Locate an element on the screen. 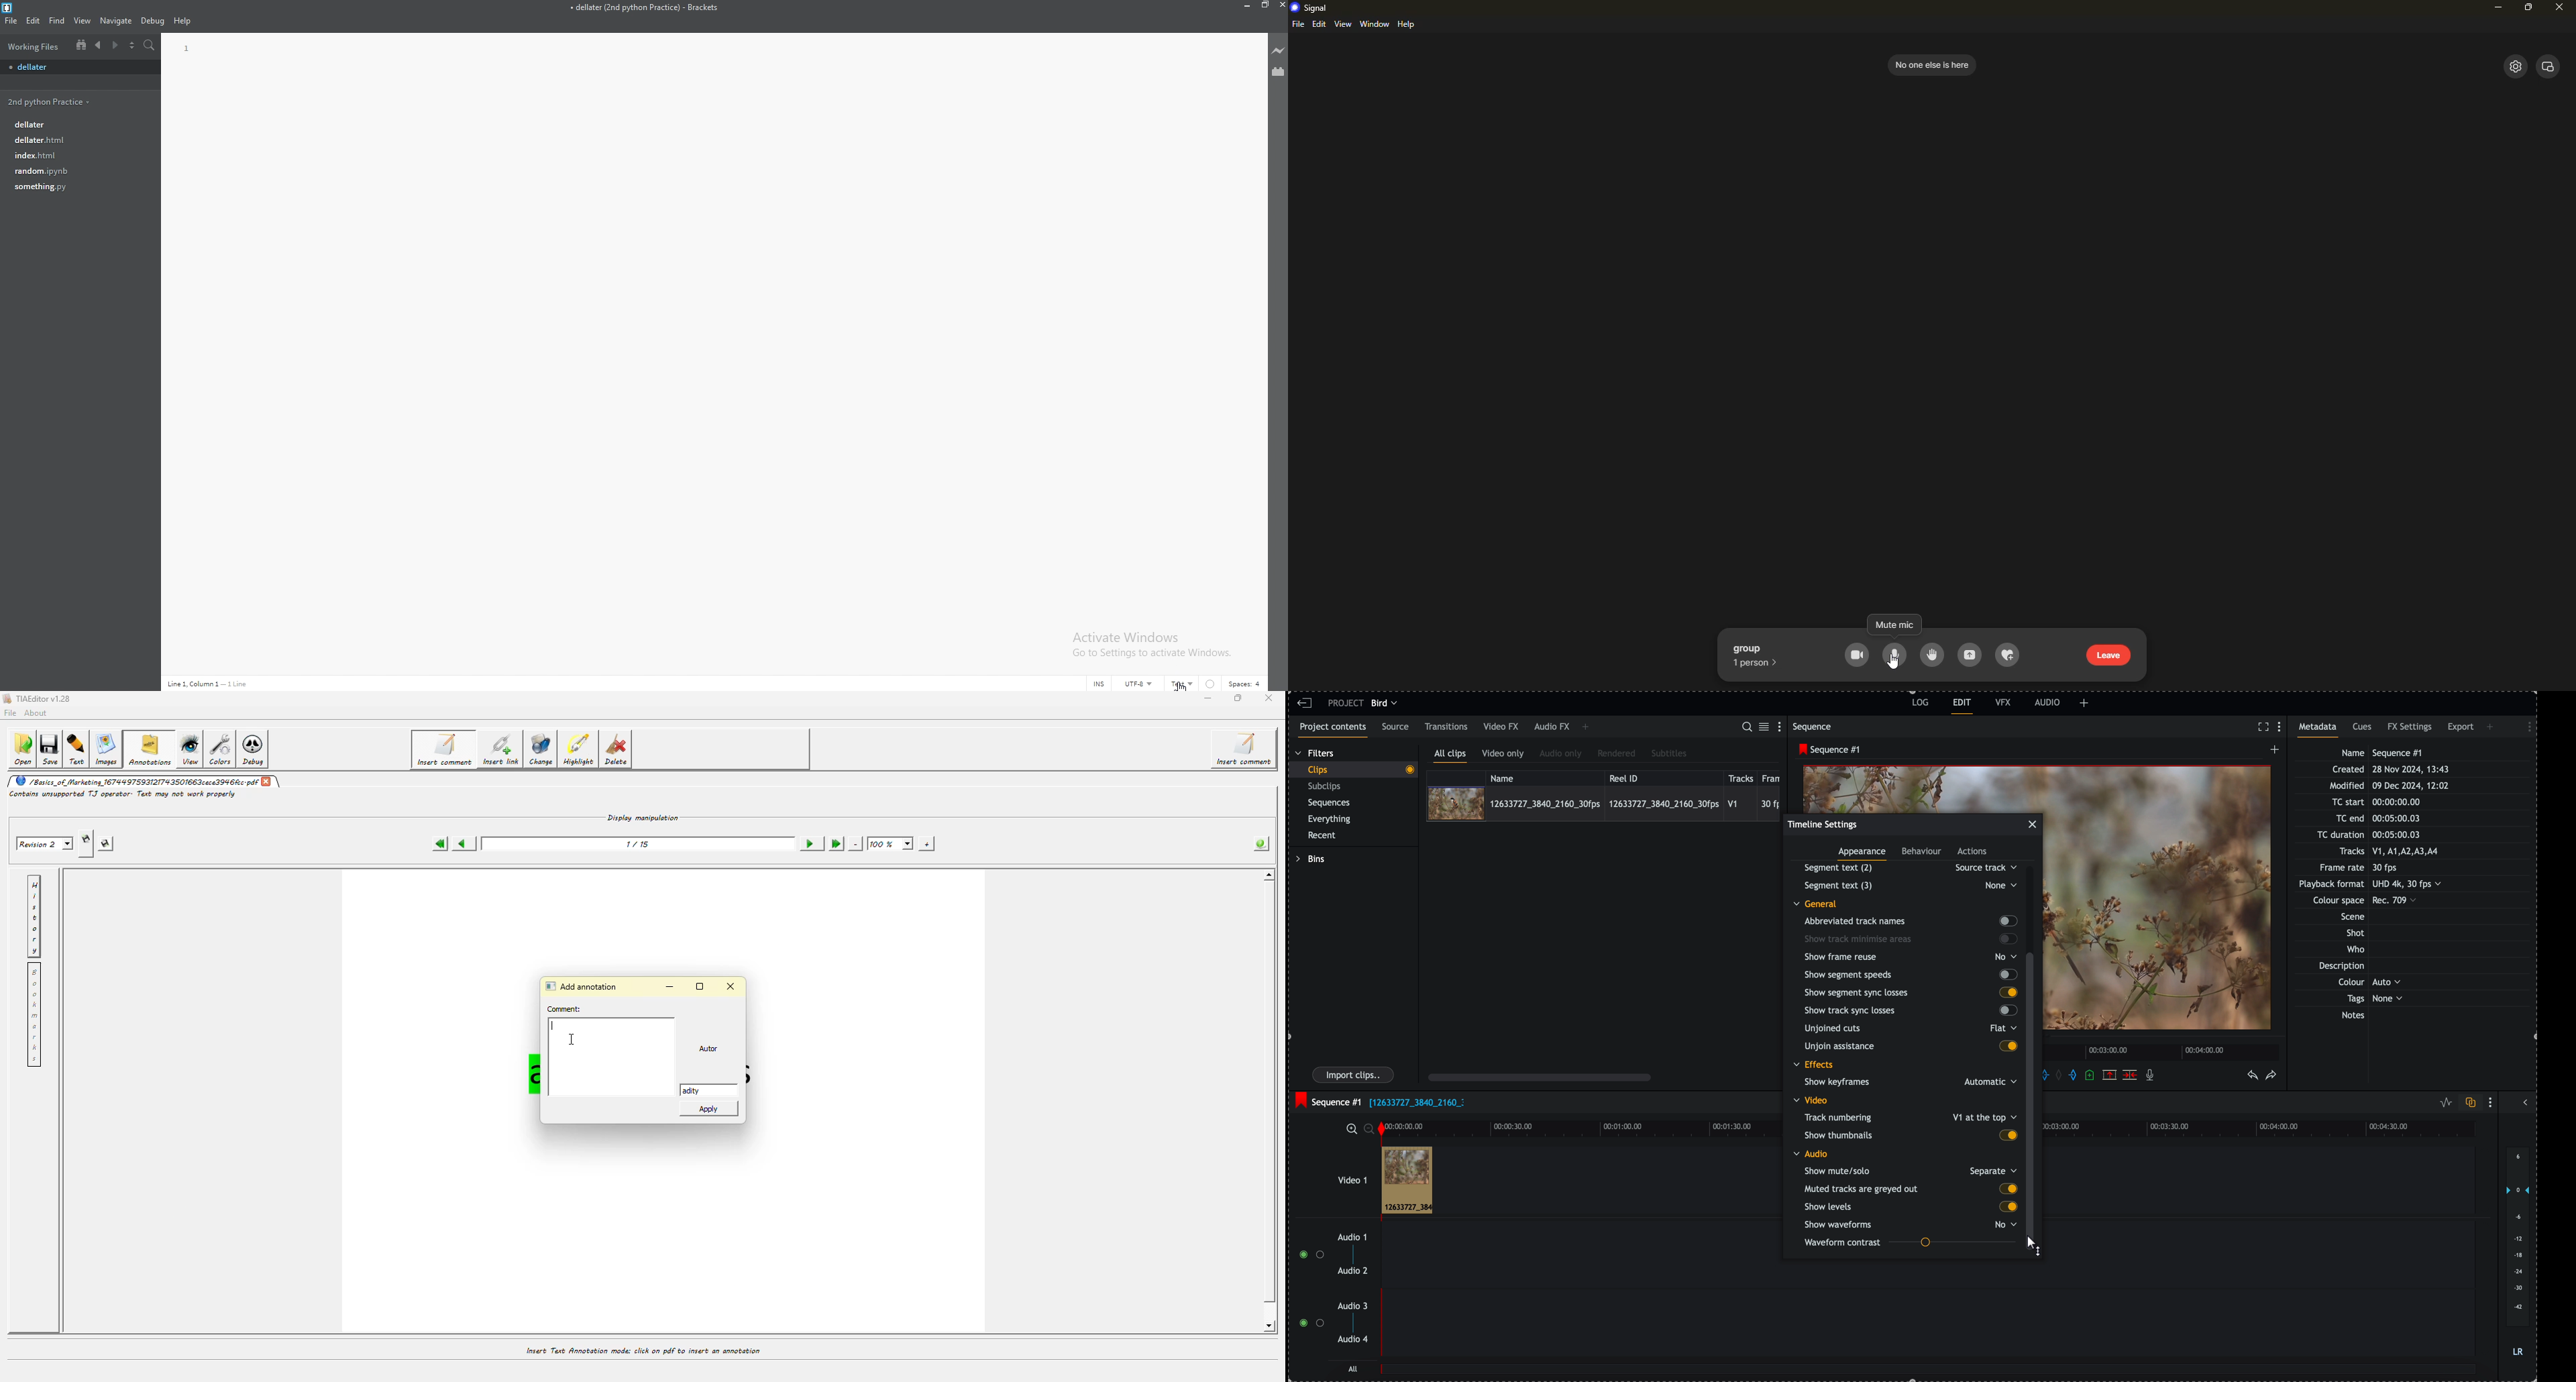 Image resolution: width=2576 pixels, height=1400 pixels. remove the marked section is located at coordinates (2110, 1074).